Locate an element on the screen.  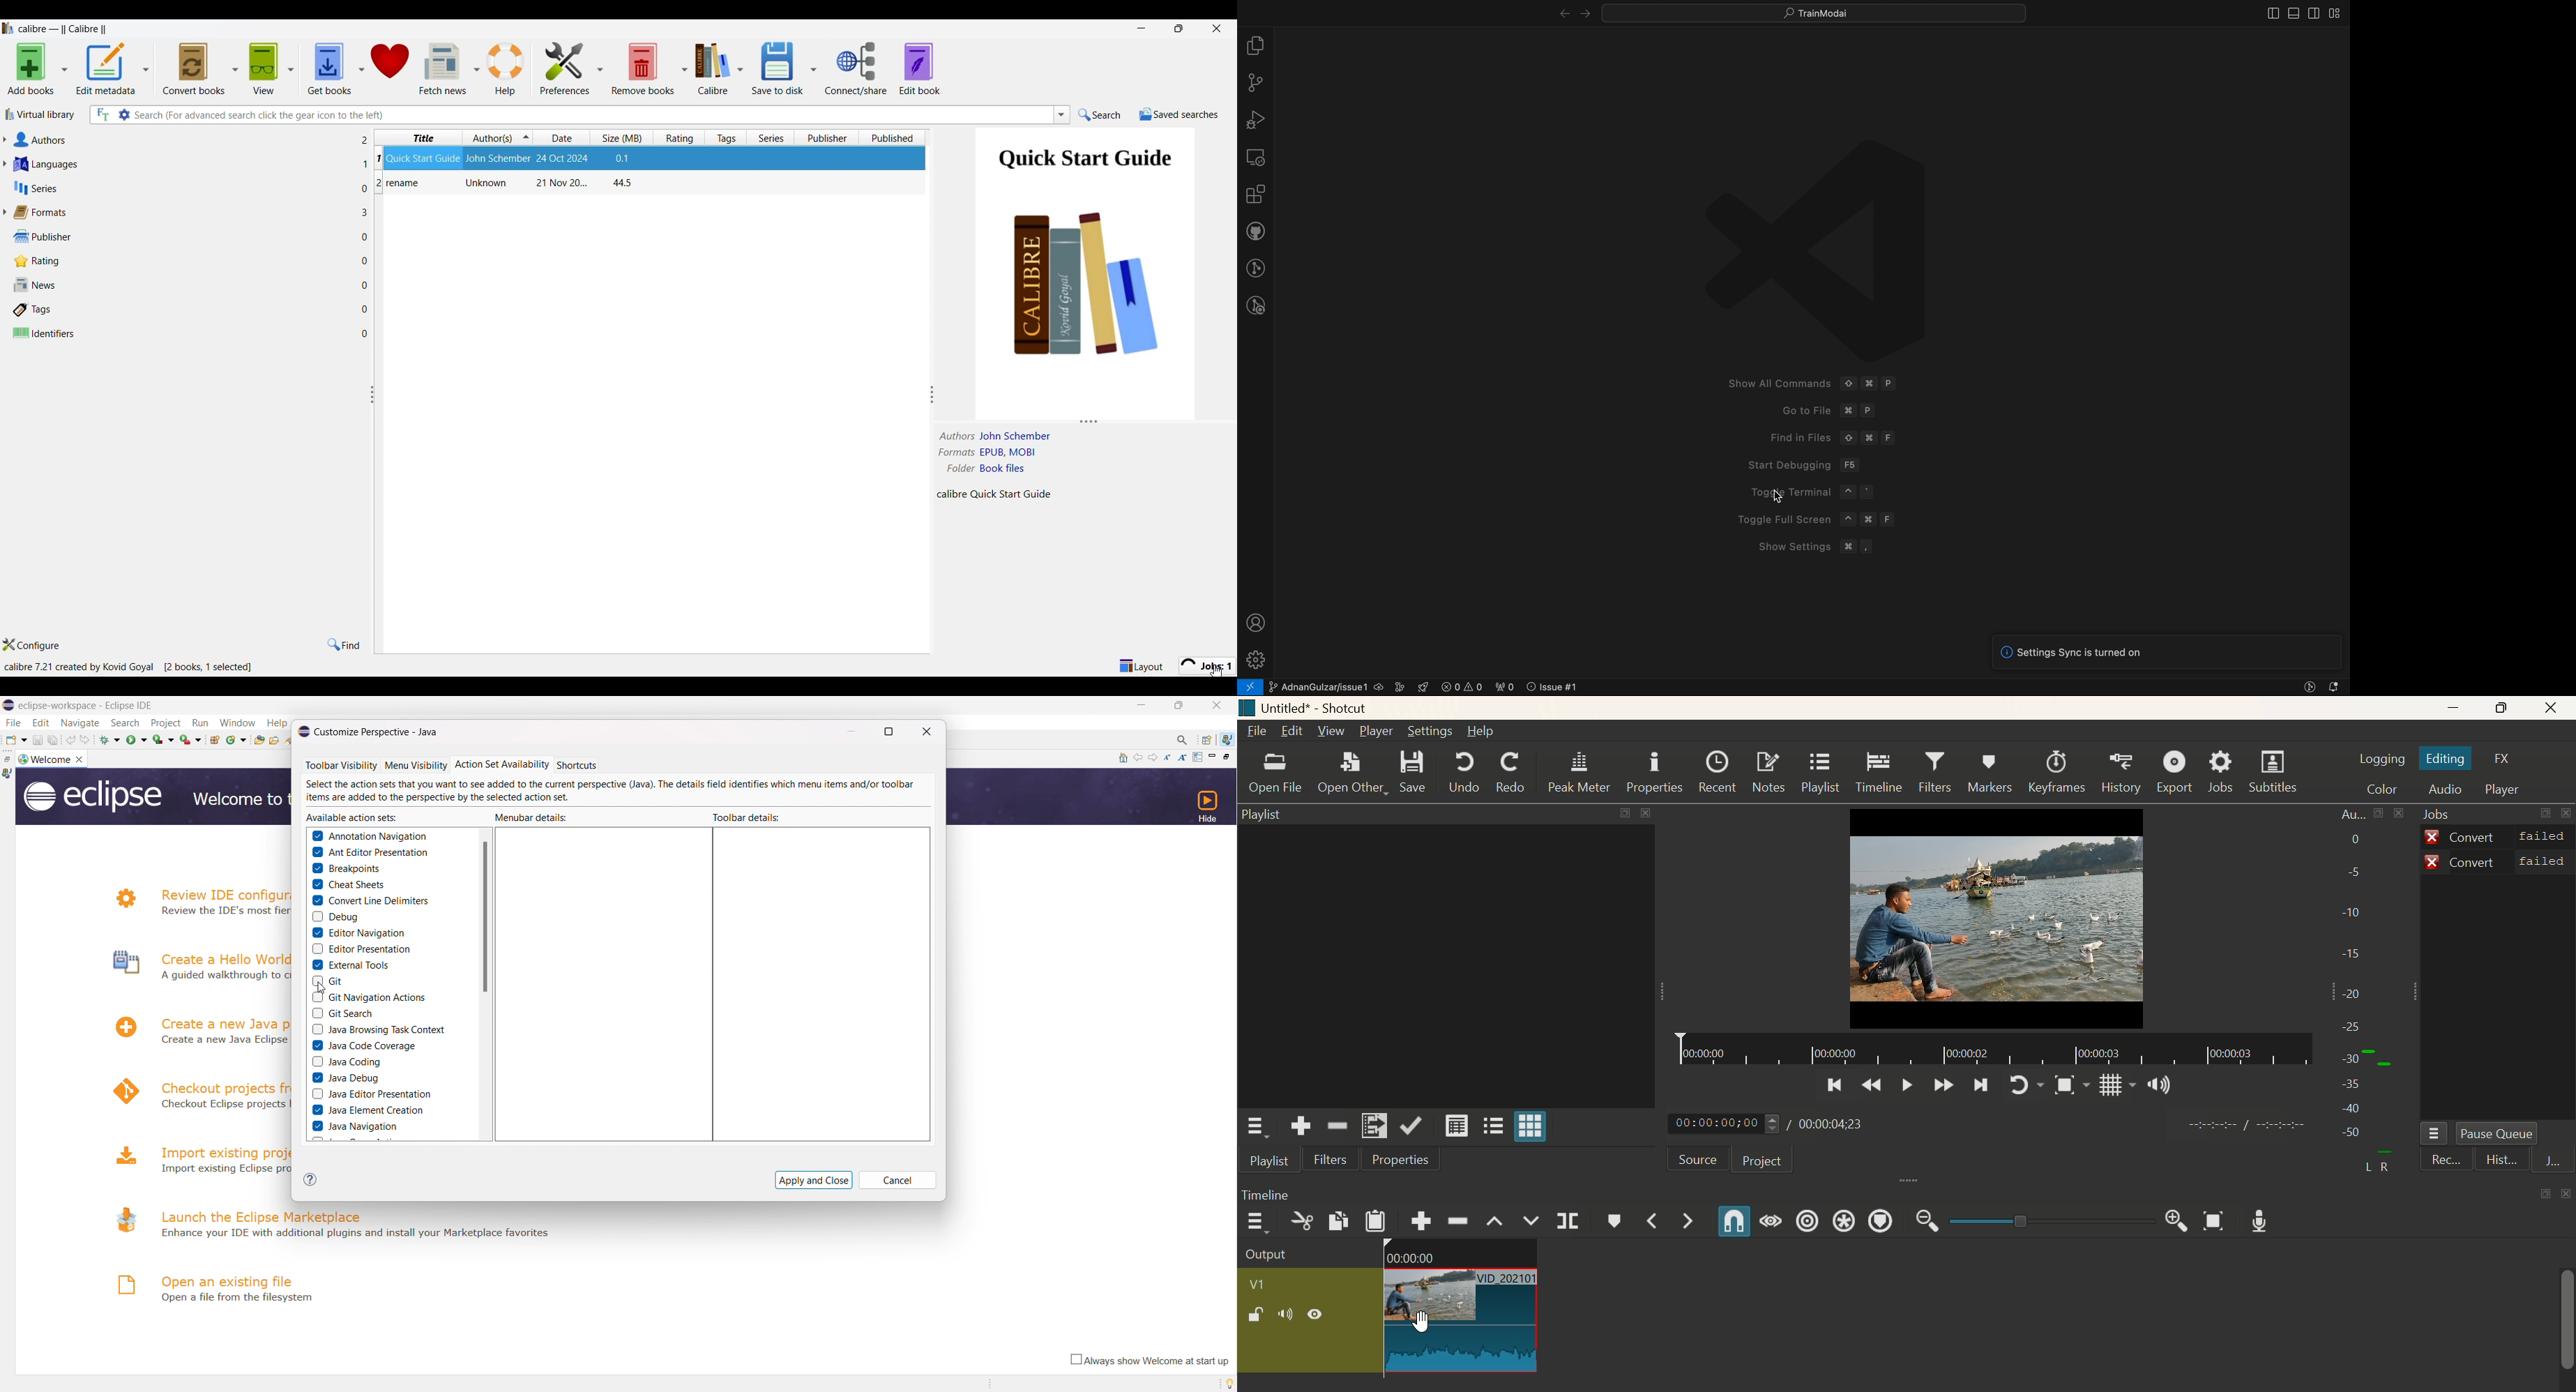
Overwrite is located at coordinates (1532, 1221).